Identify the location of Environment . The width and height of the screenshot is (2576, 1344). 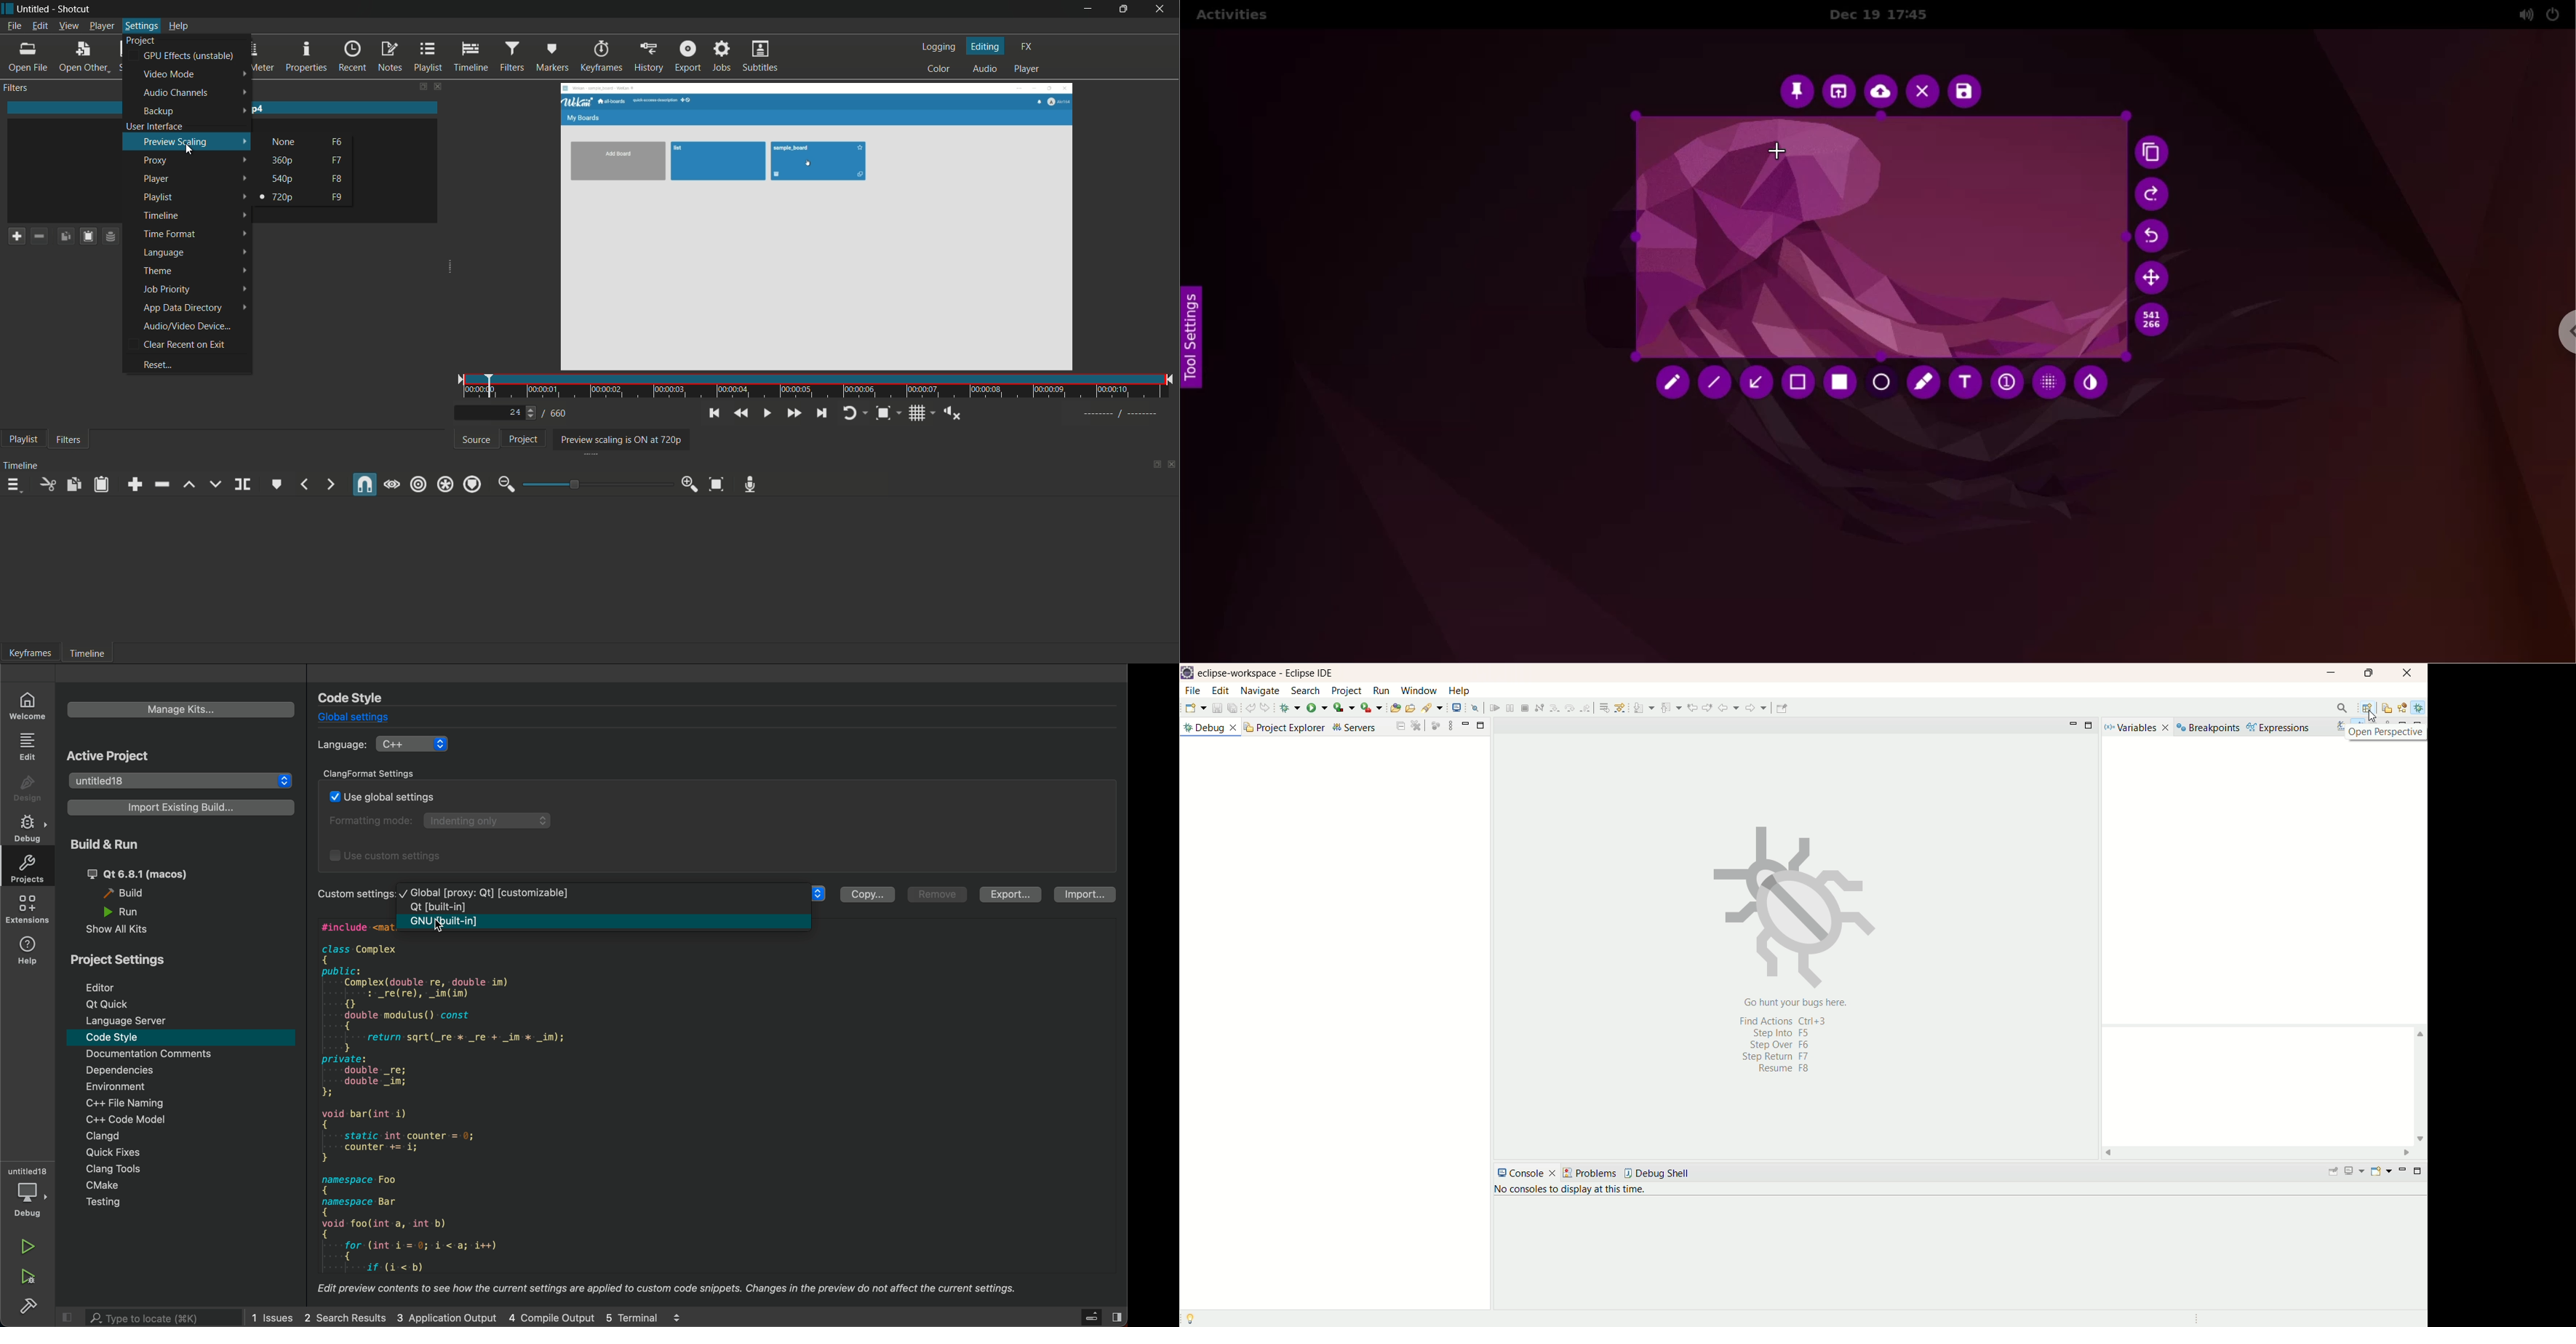
(142, 1087).